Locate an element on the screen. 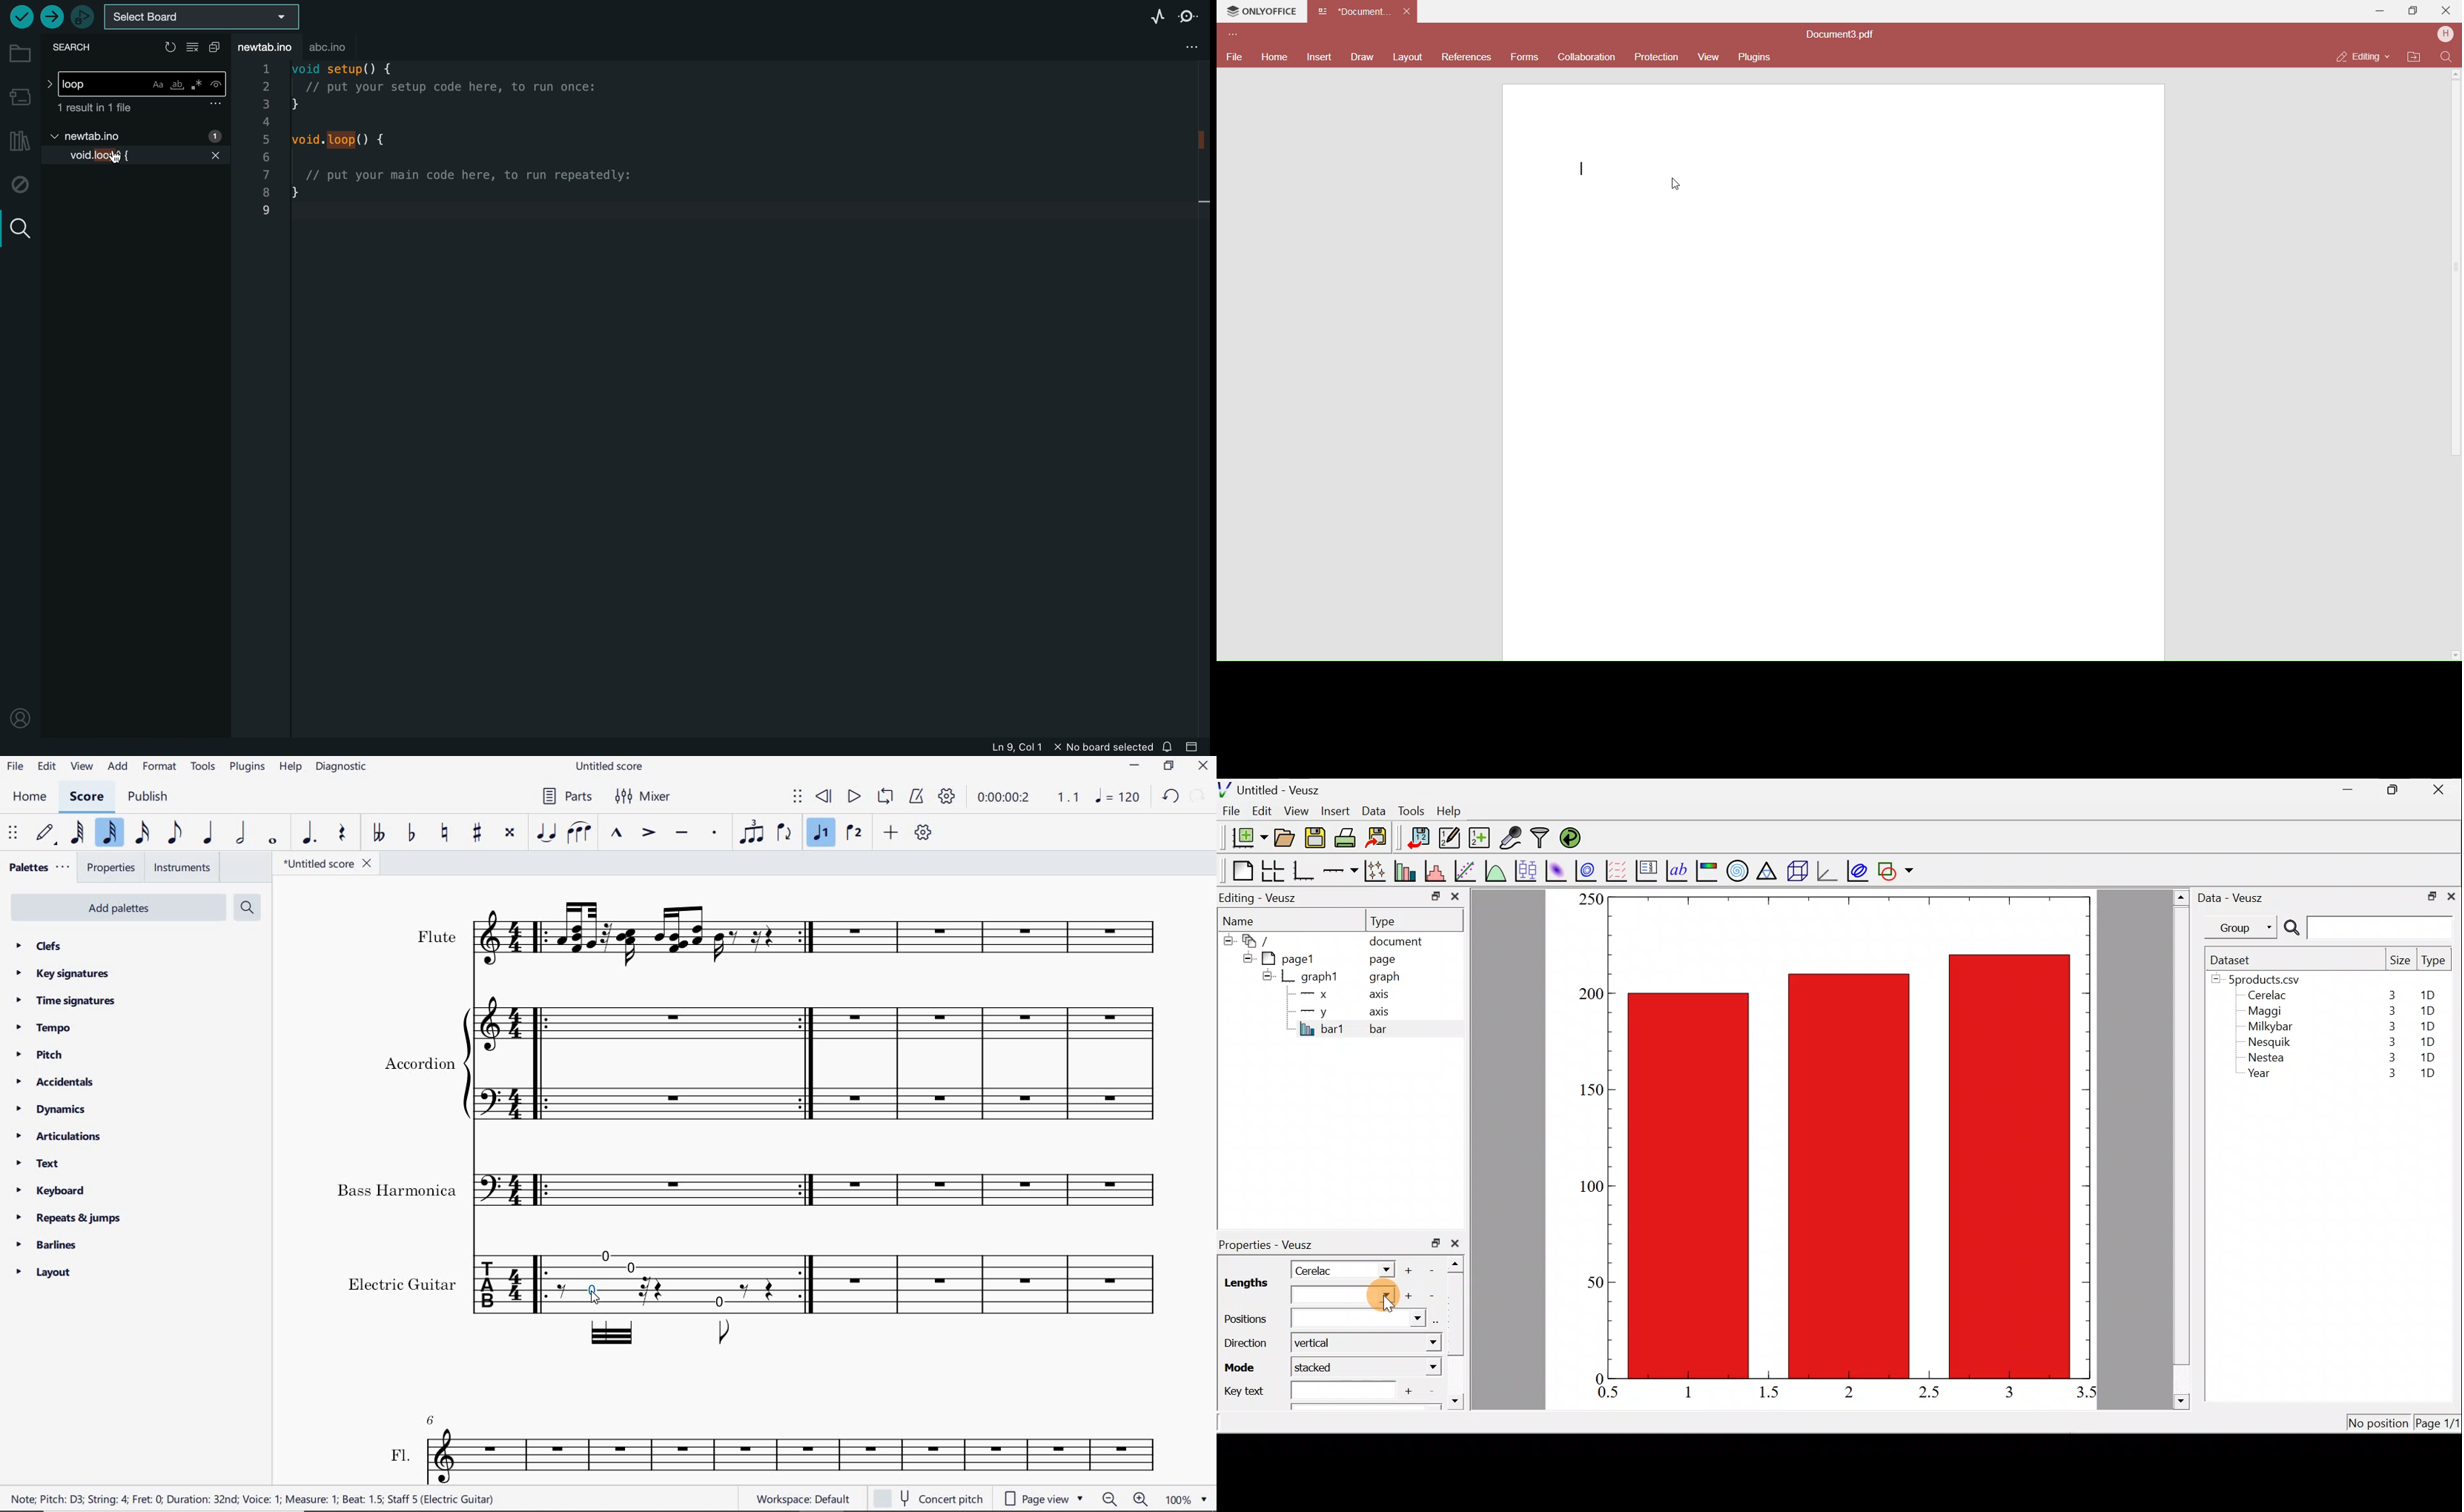 This screenshot has height=1512, width=2464. whole note is located at coordinates (273, 840).